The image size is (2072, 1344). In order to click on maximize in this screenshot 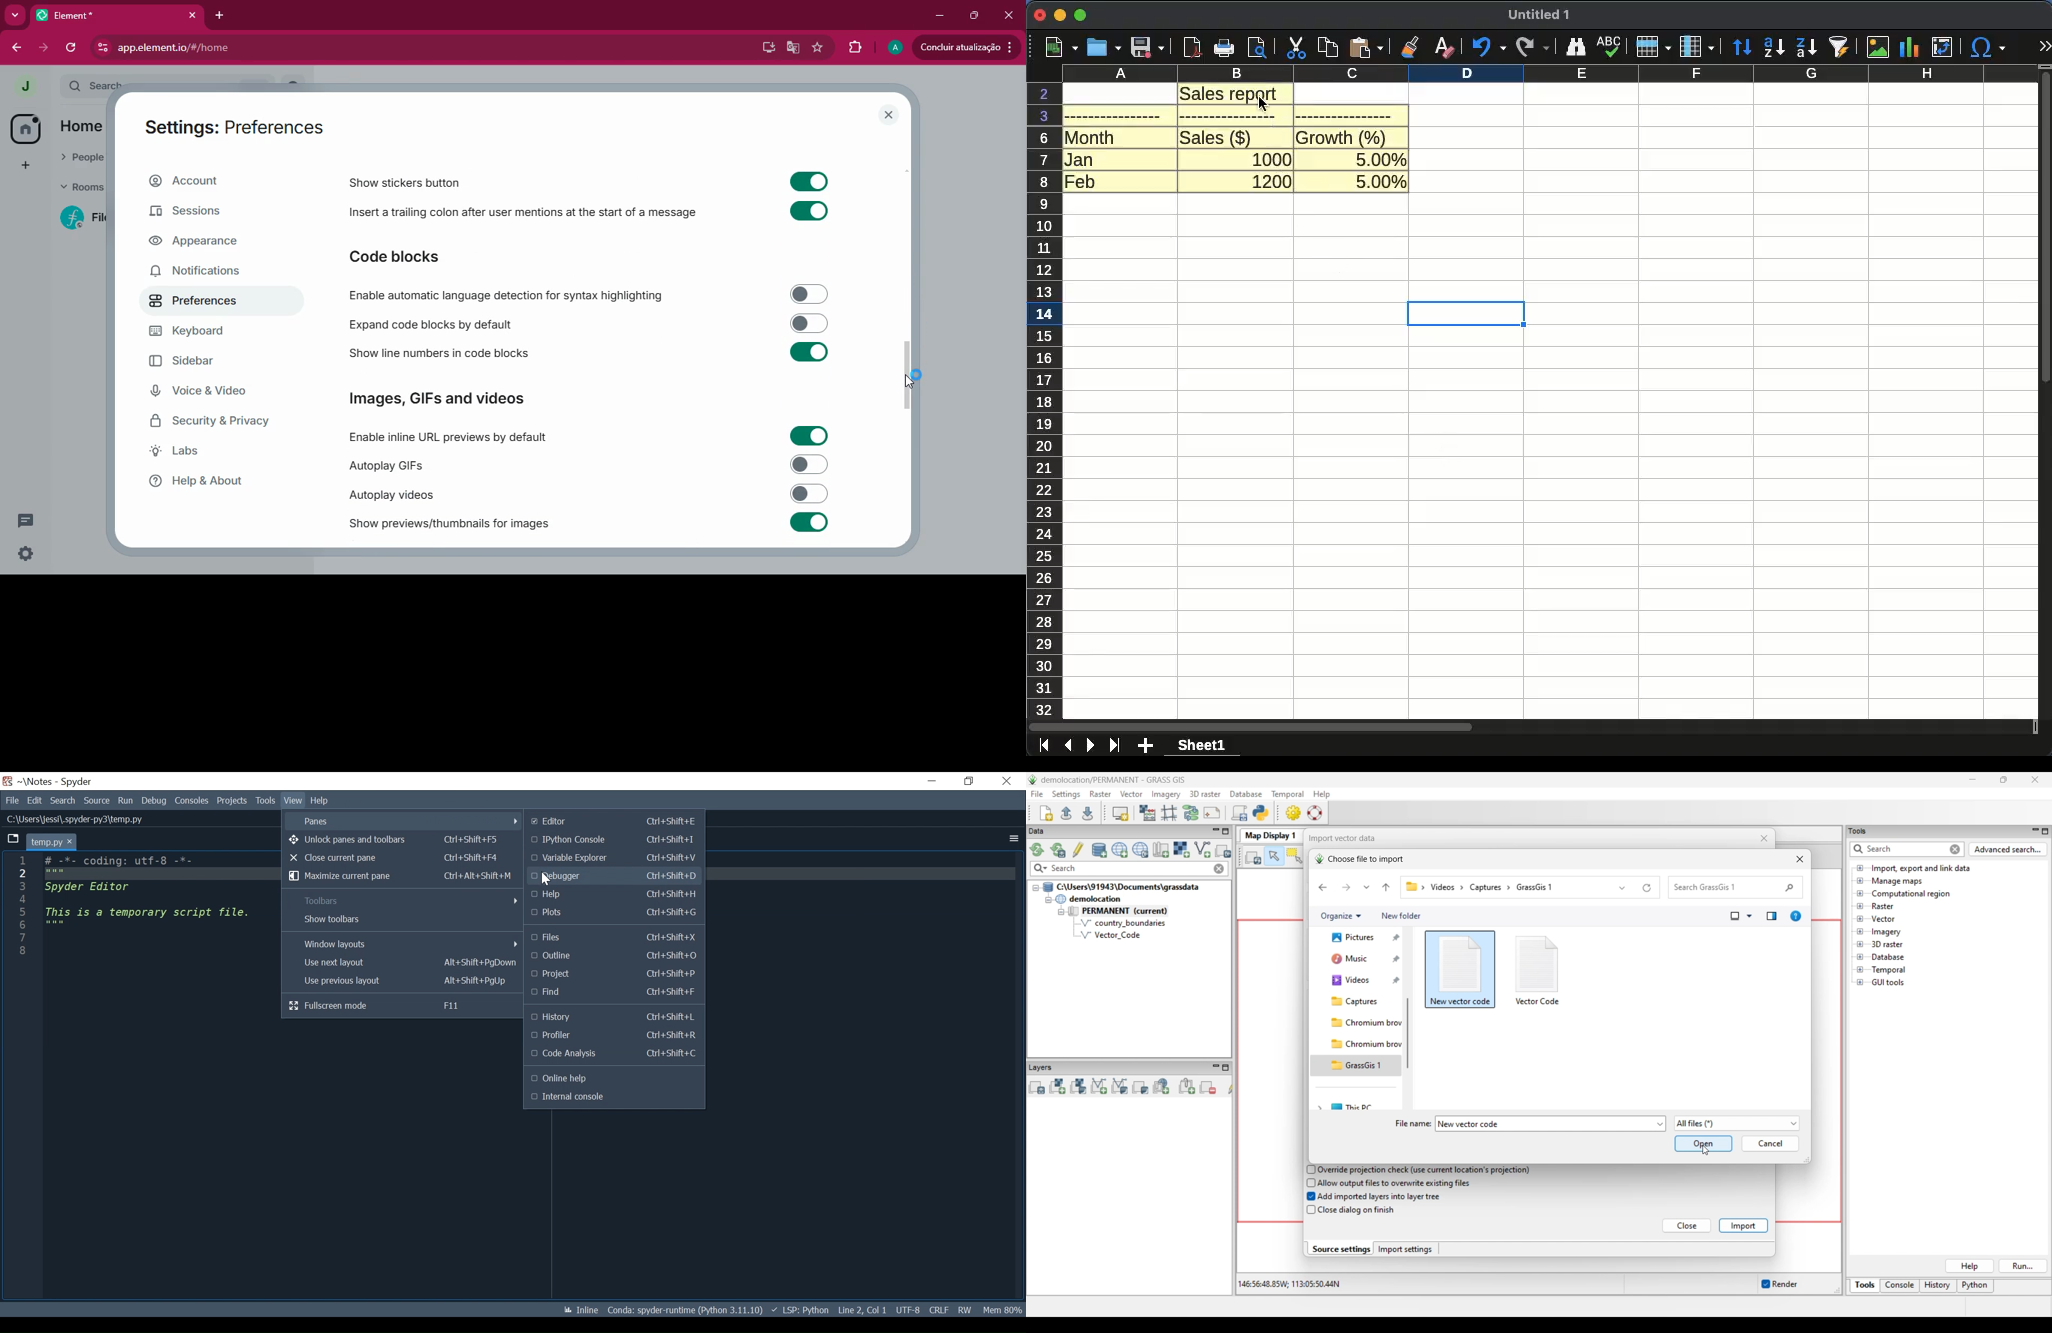, I will do `click(976, 17)`.